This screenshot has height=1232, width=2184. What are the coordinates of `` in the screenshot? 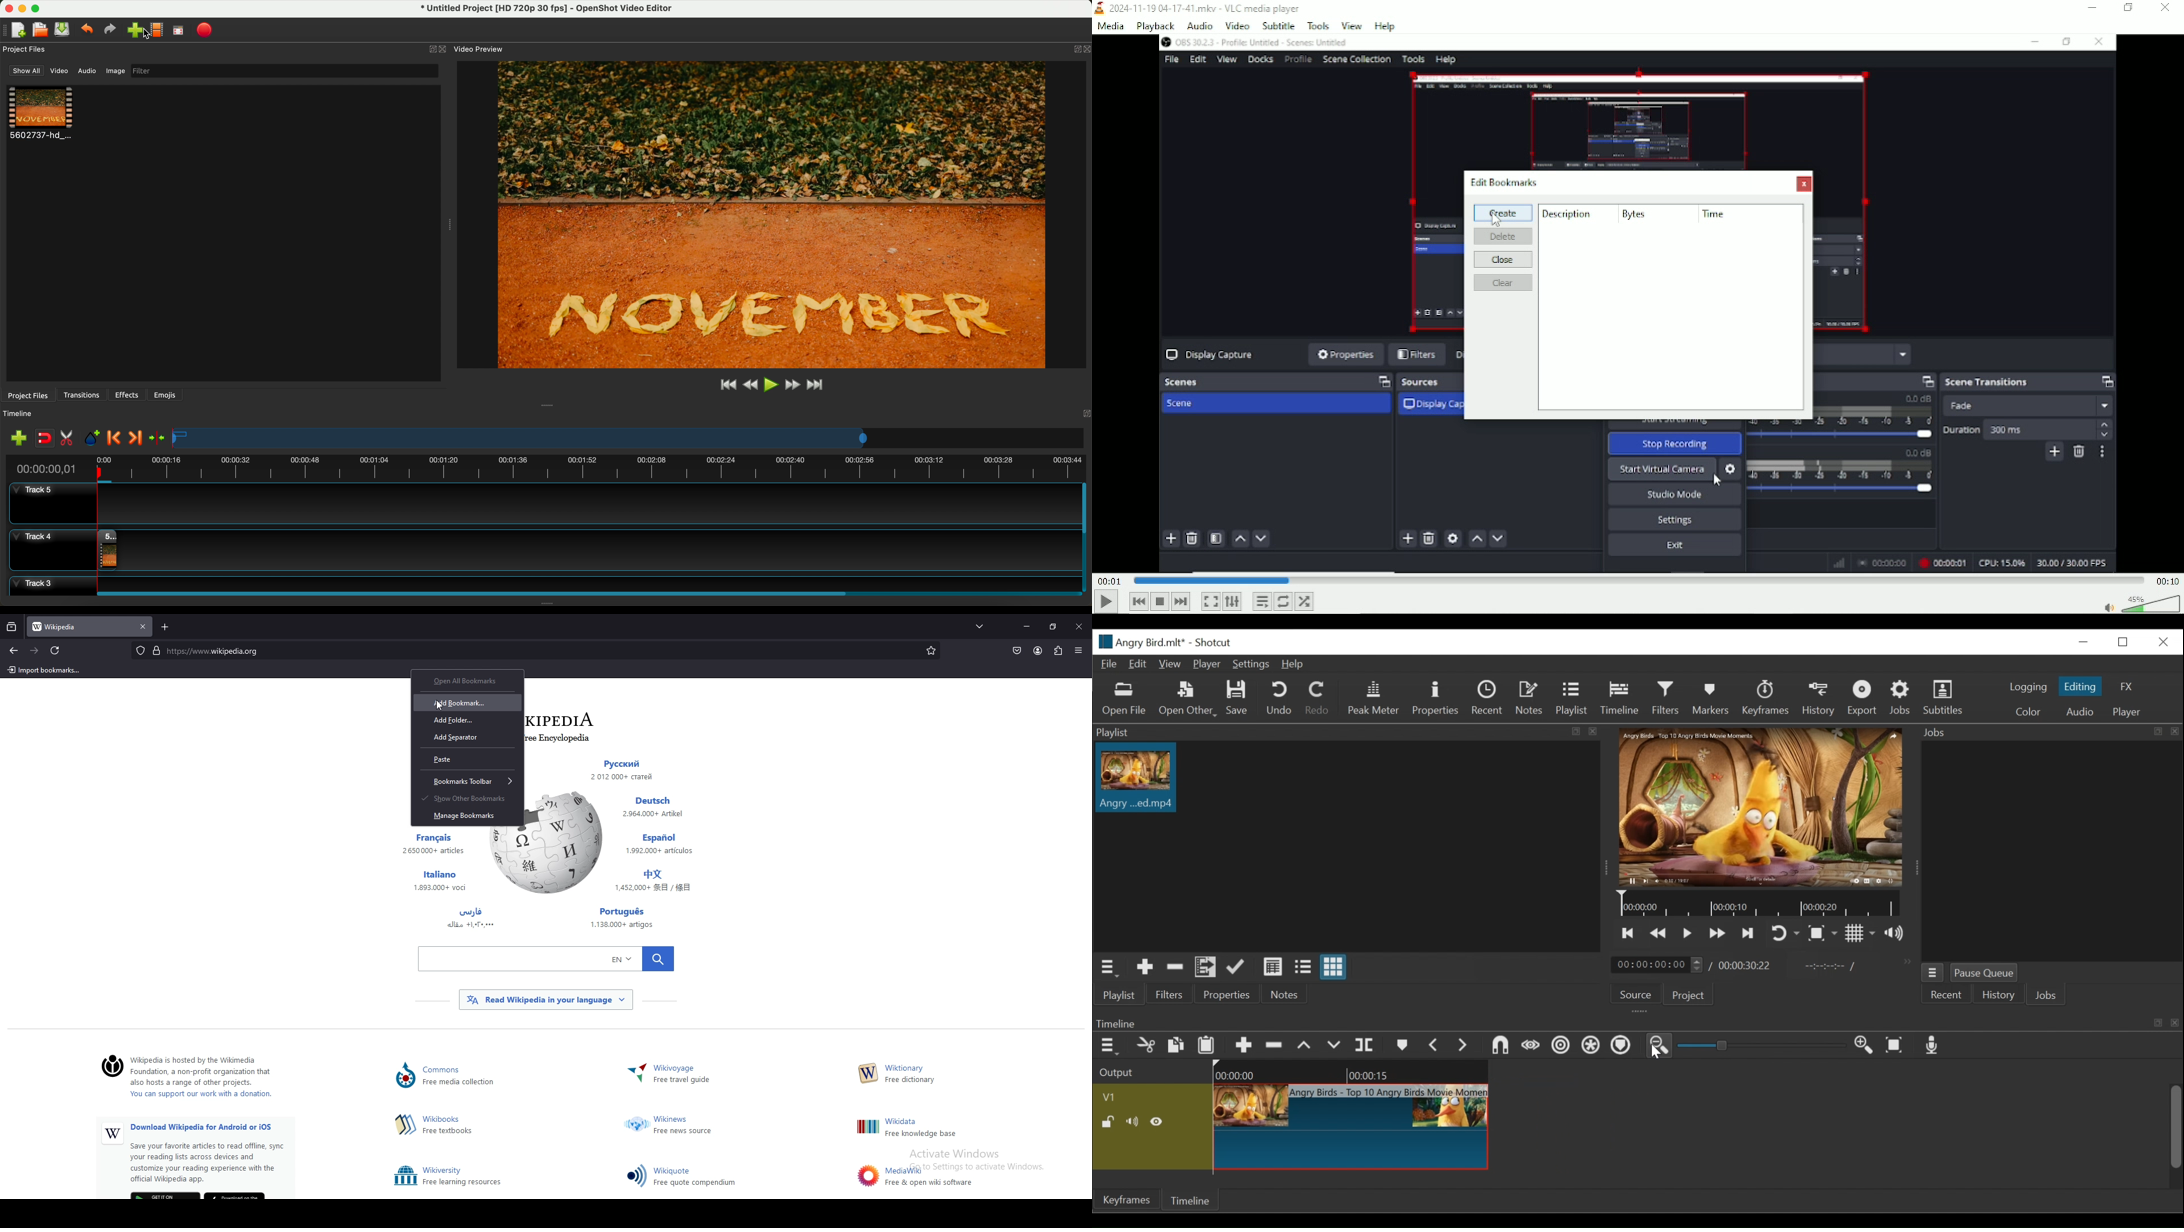 It's located at (636, 773).